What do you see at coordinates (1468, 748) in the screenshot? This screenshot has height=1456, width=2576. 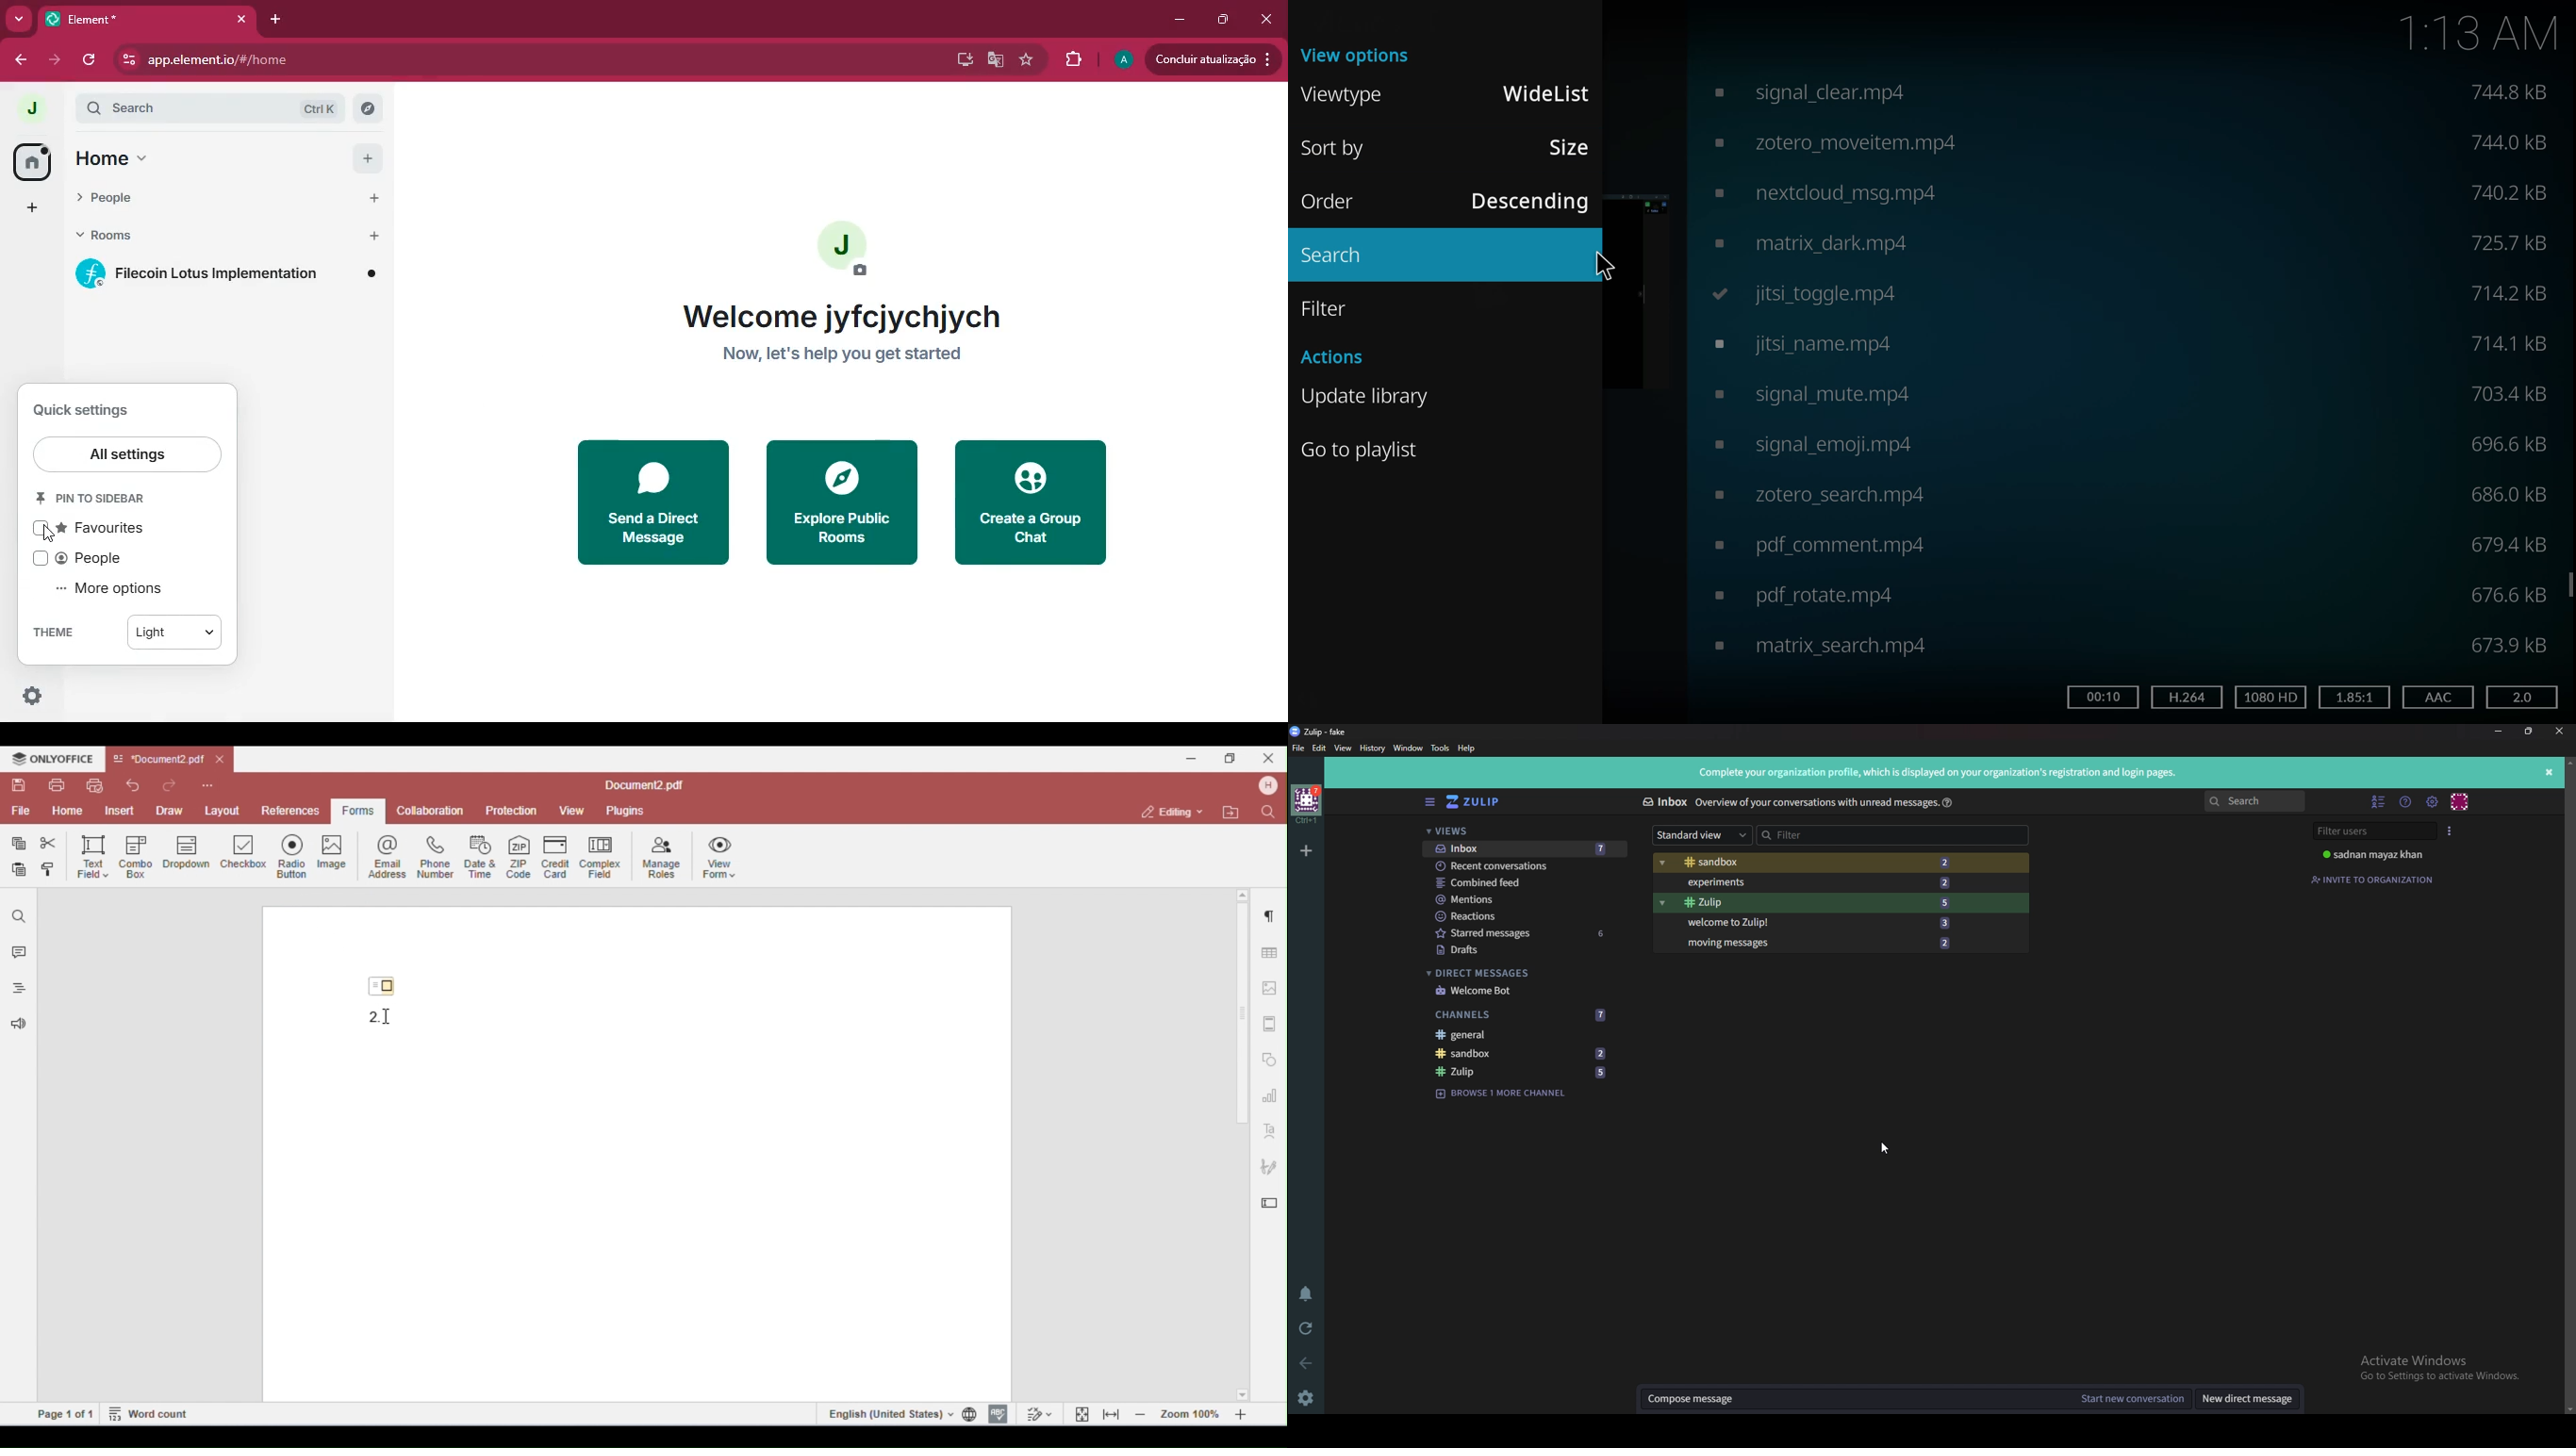 I see `Help` at bounding box center [1468, 748].